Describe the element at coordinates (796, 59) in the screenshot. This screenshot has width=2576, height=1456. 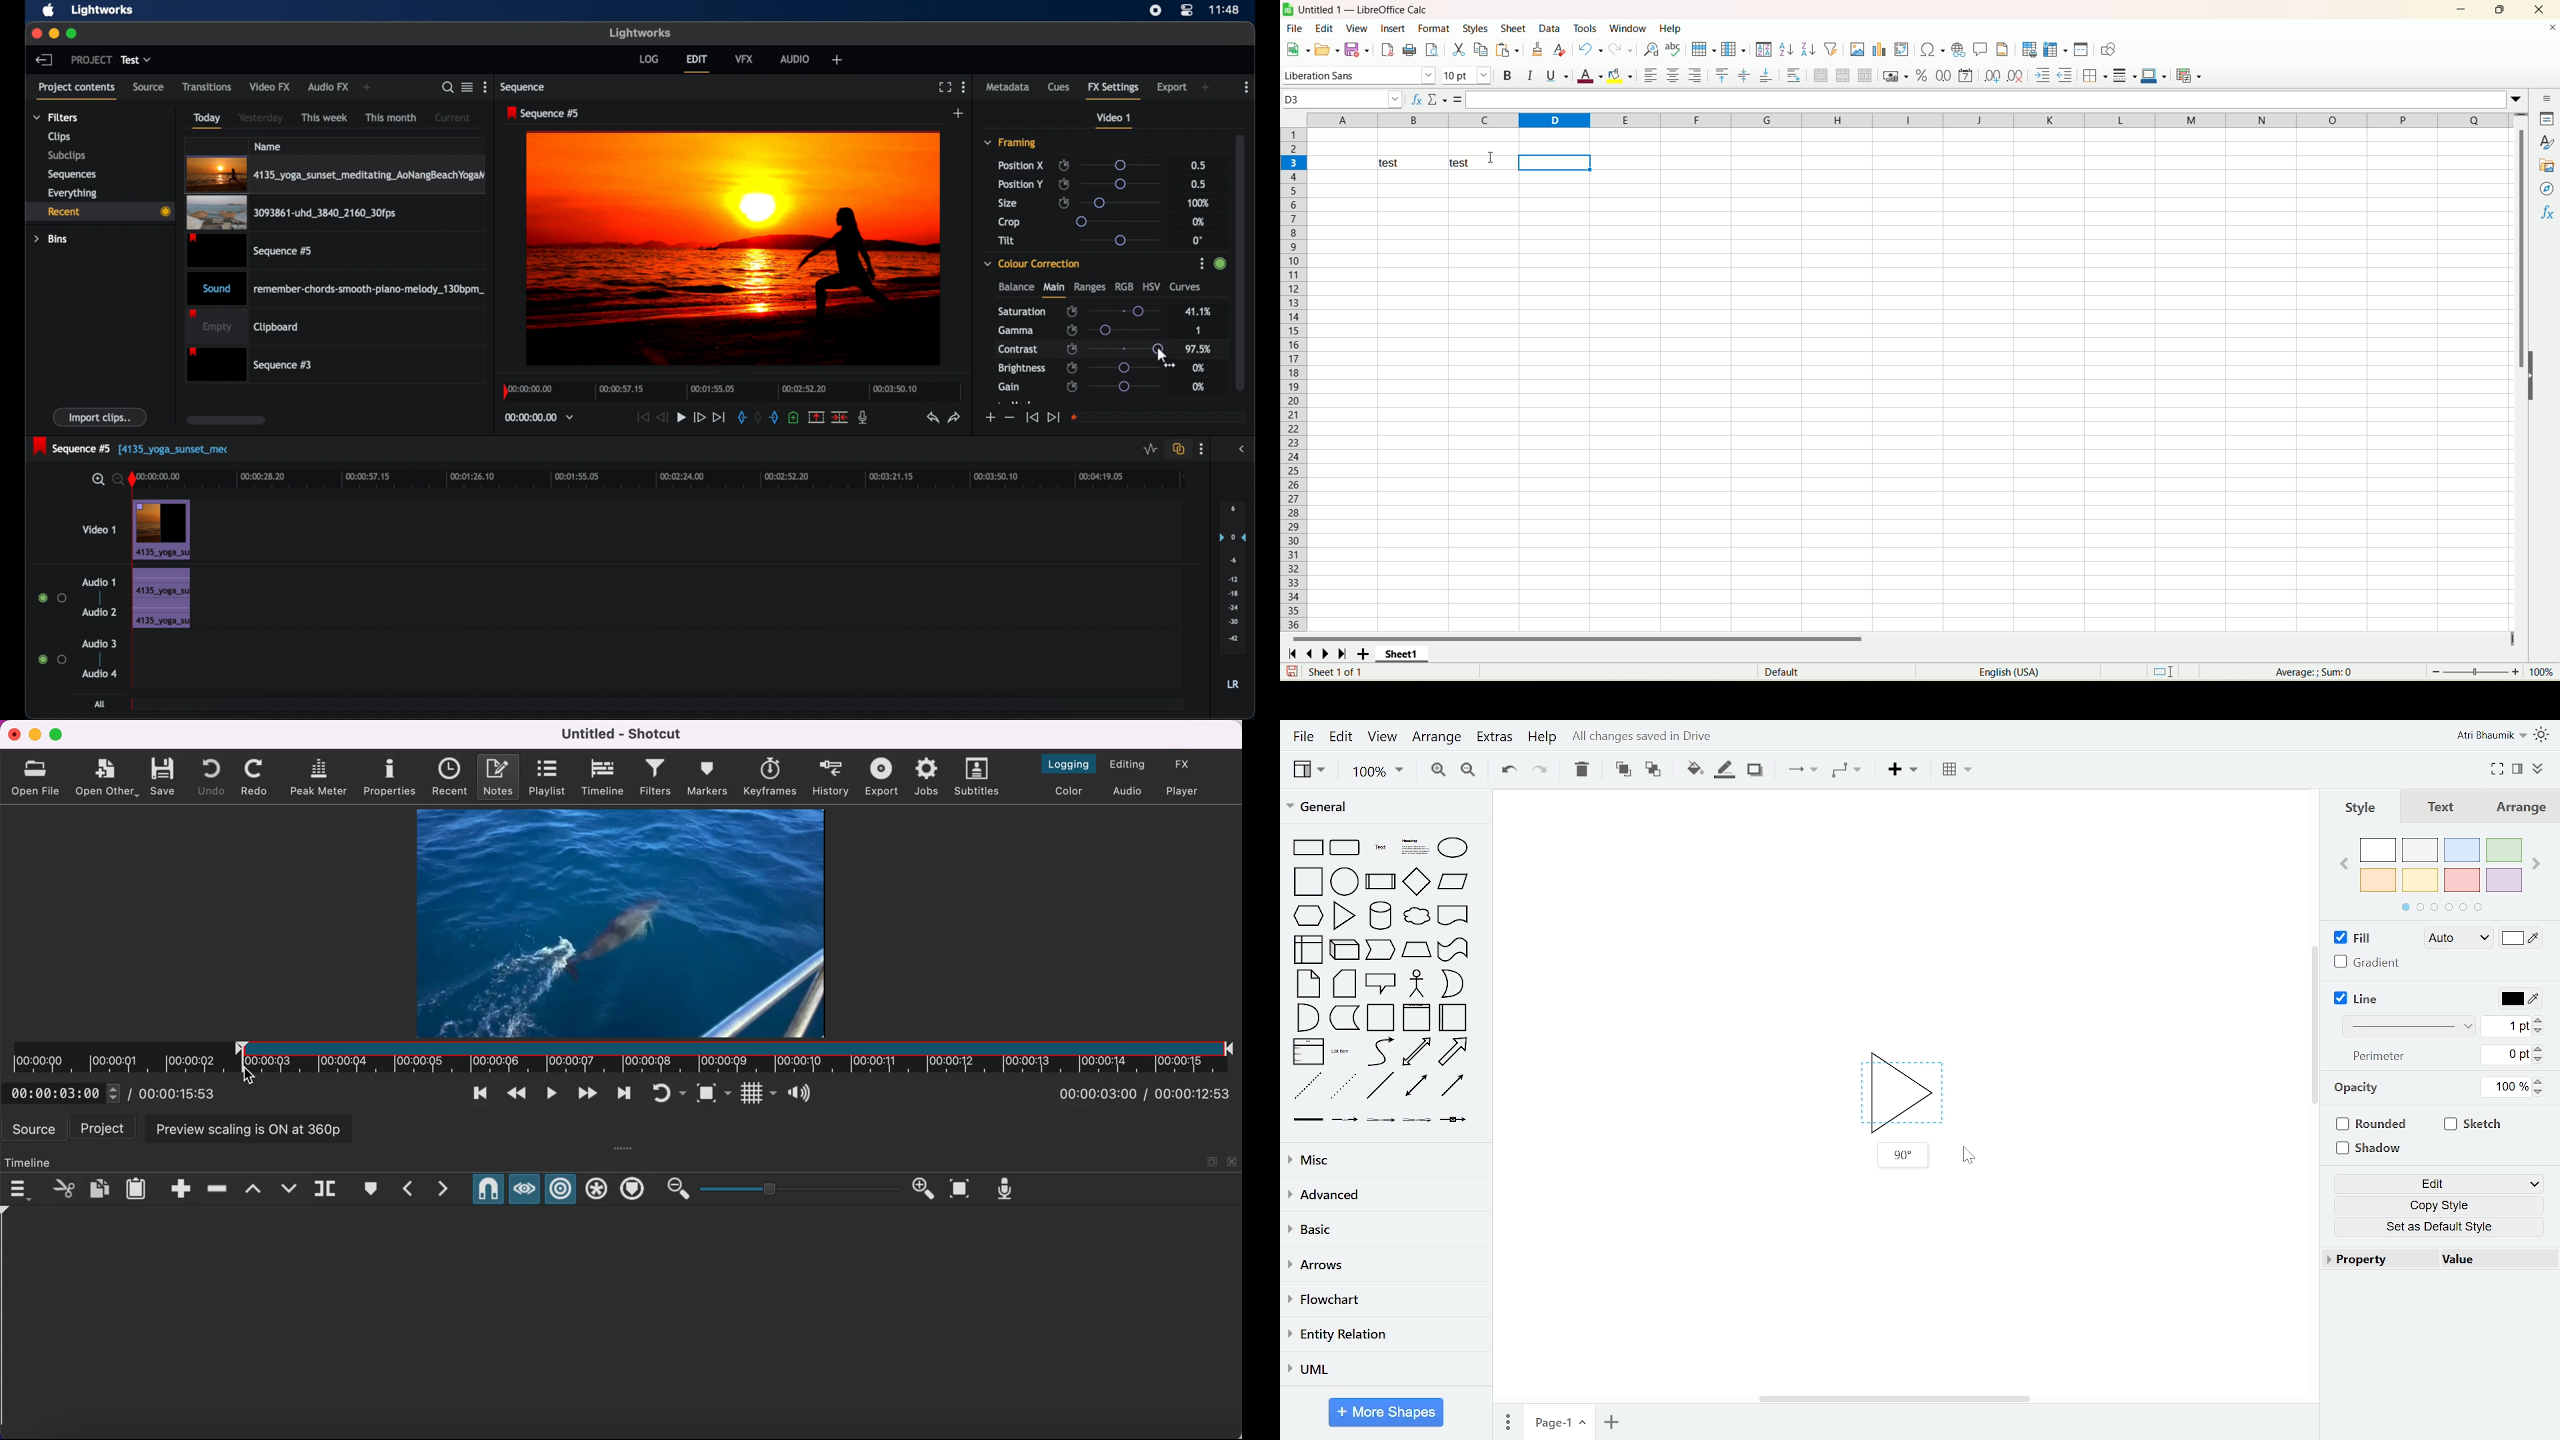
I see `audio` at that location.